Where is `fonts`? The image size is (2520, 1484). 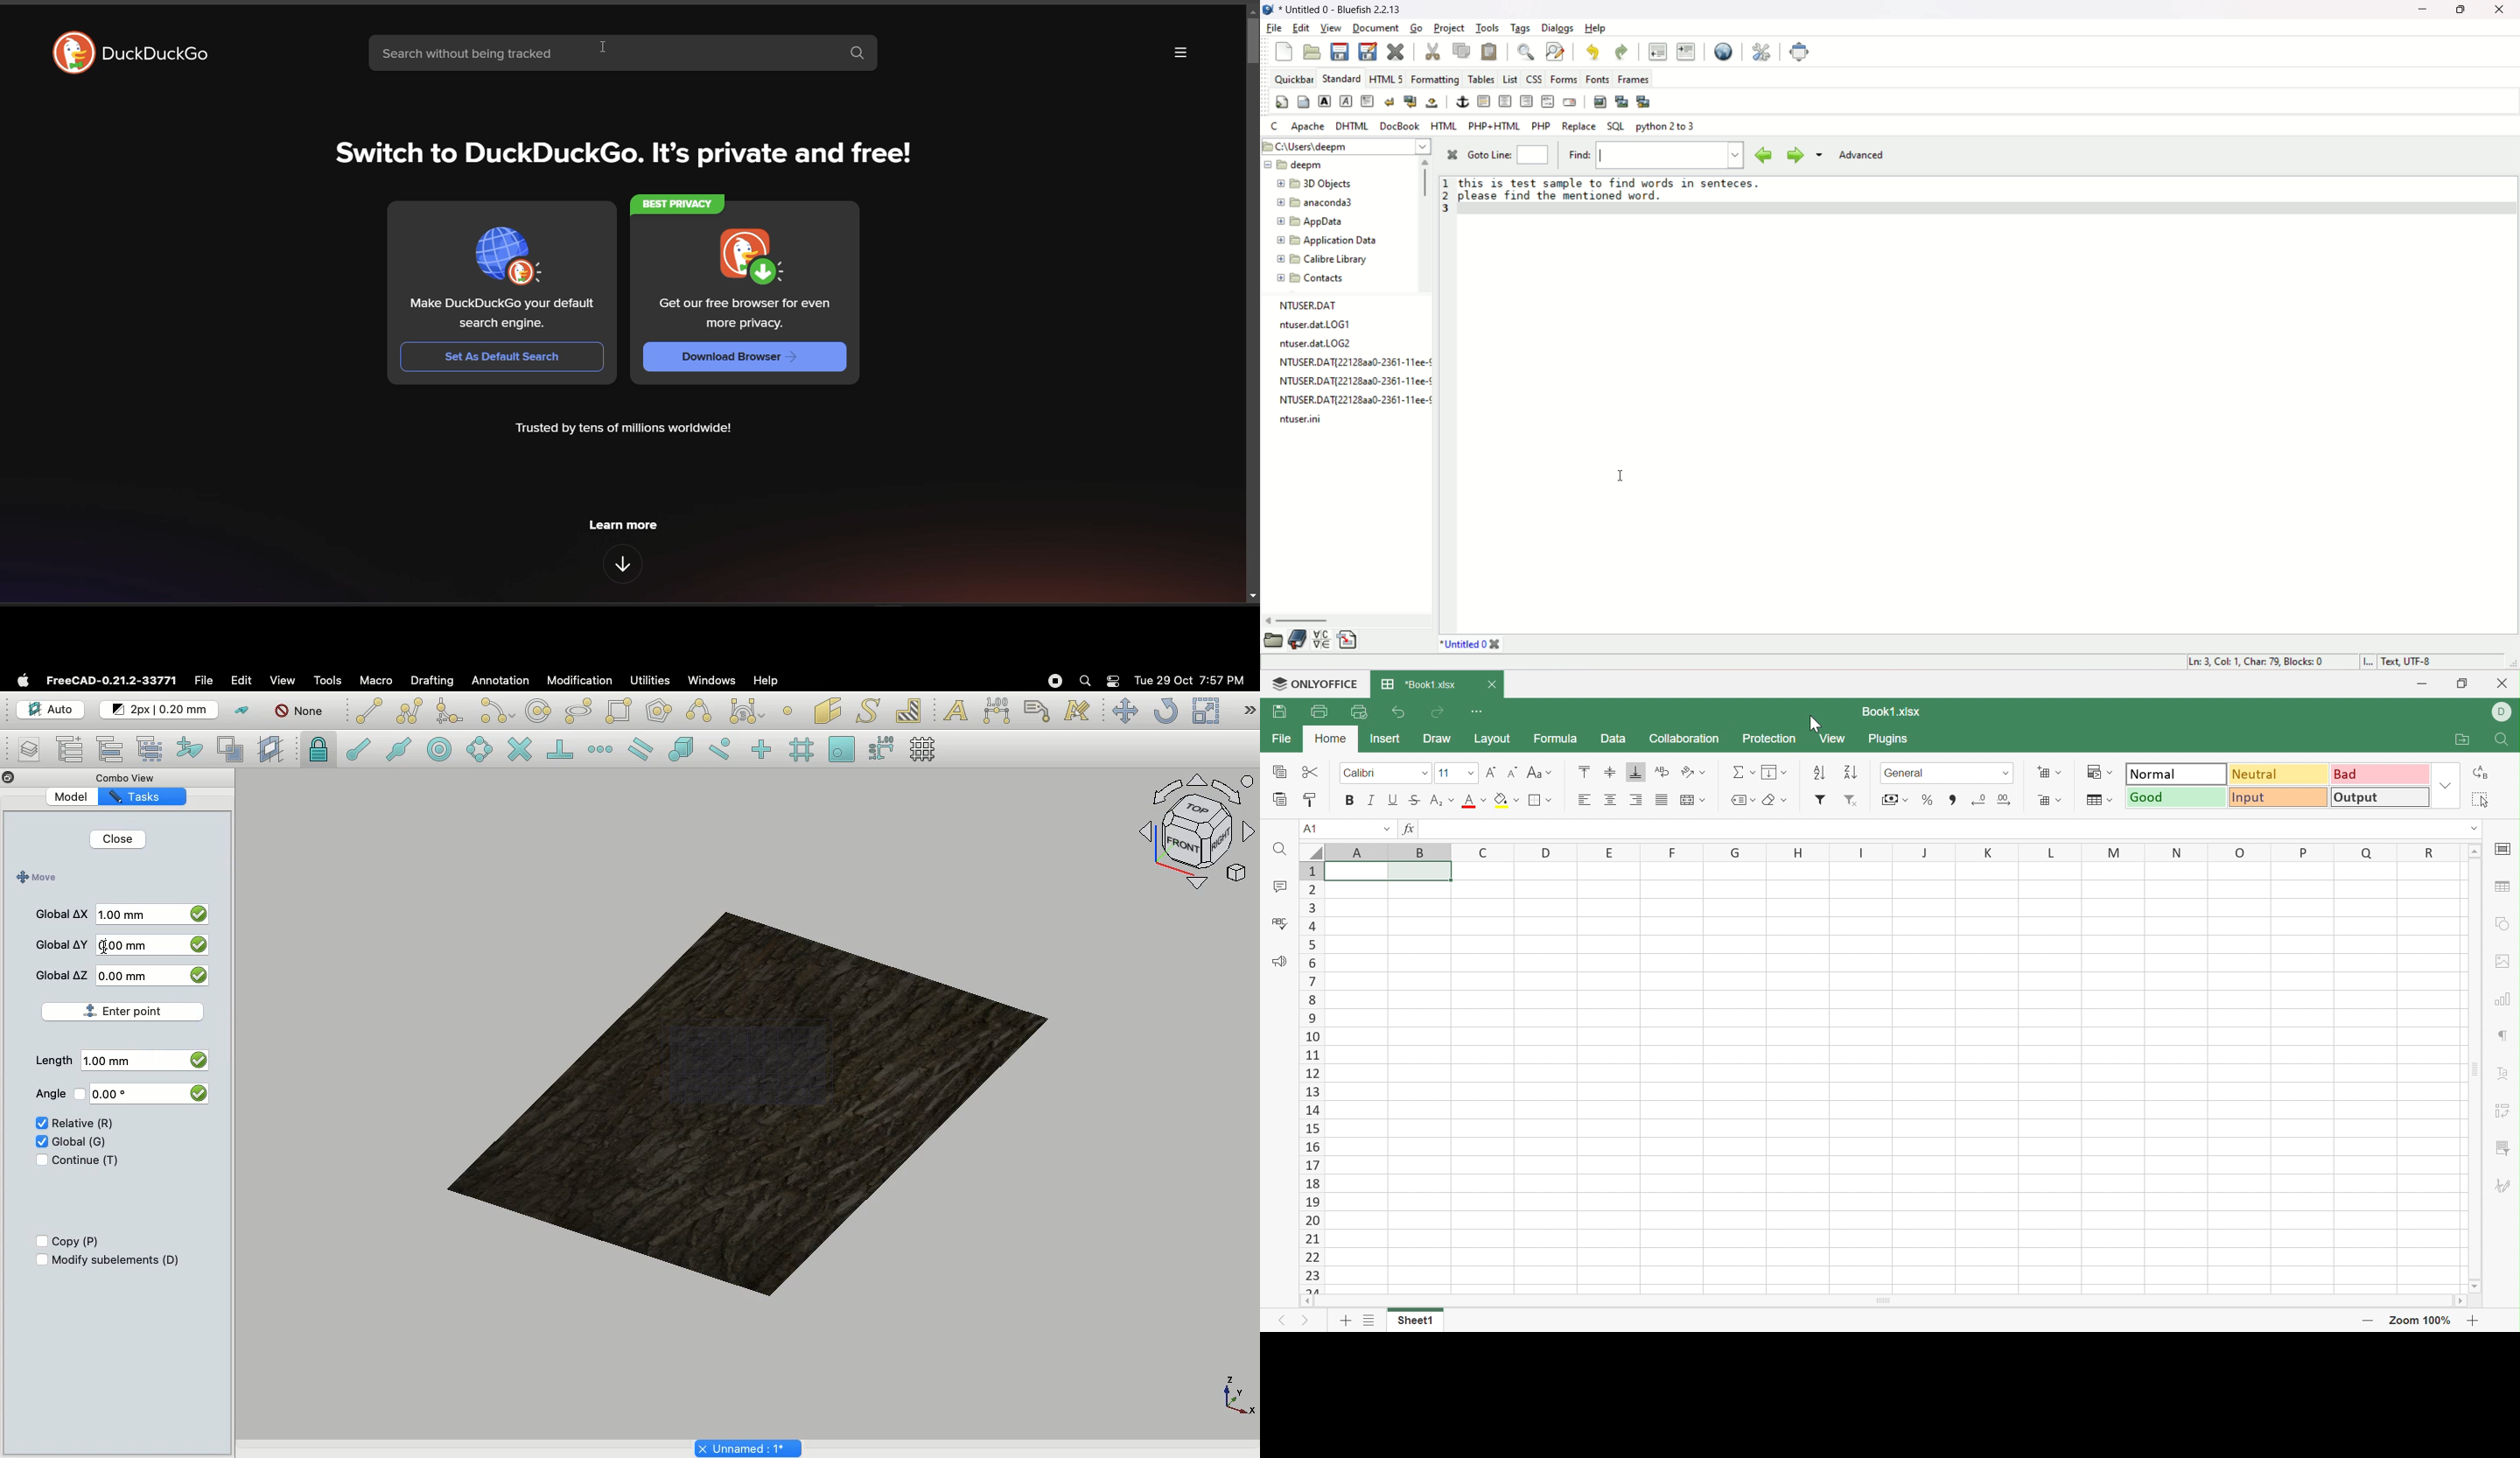 fonts is located at coordinates (1597, 77).